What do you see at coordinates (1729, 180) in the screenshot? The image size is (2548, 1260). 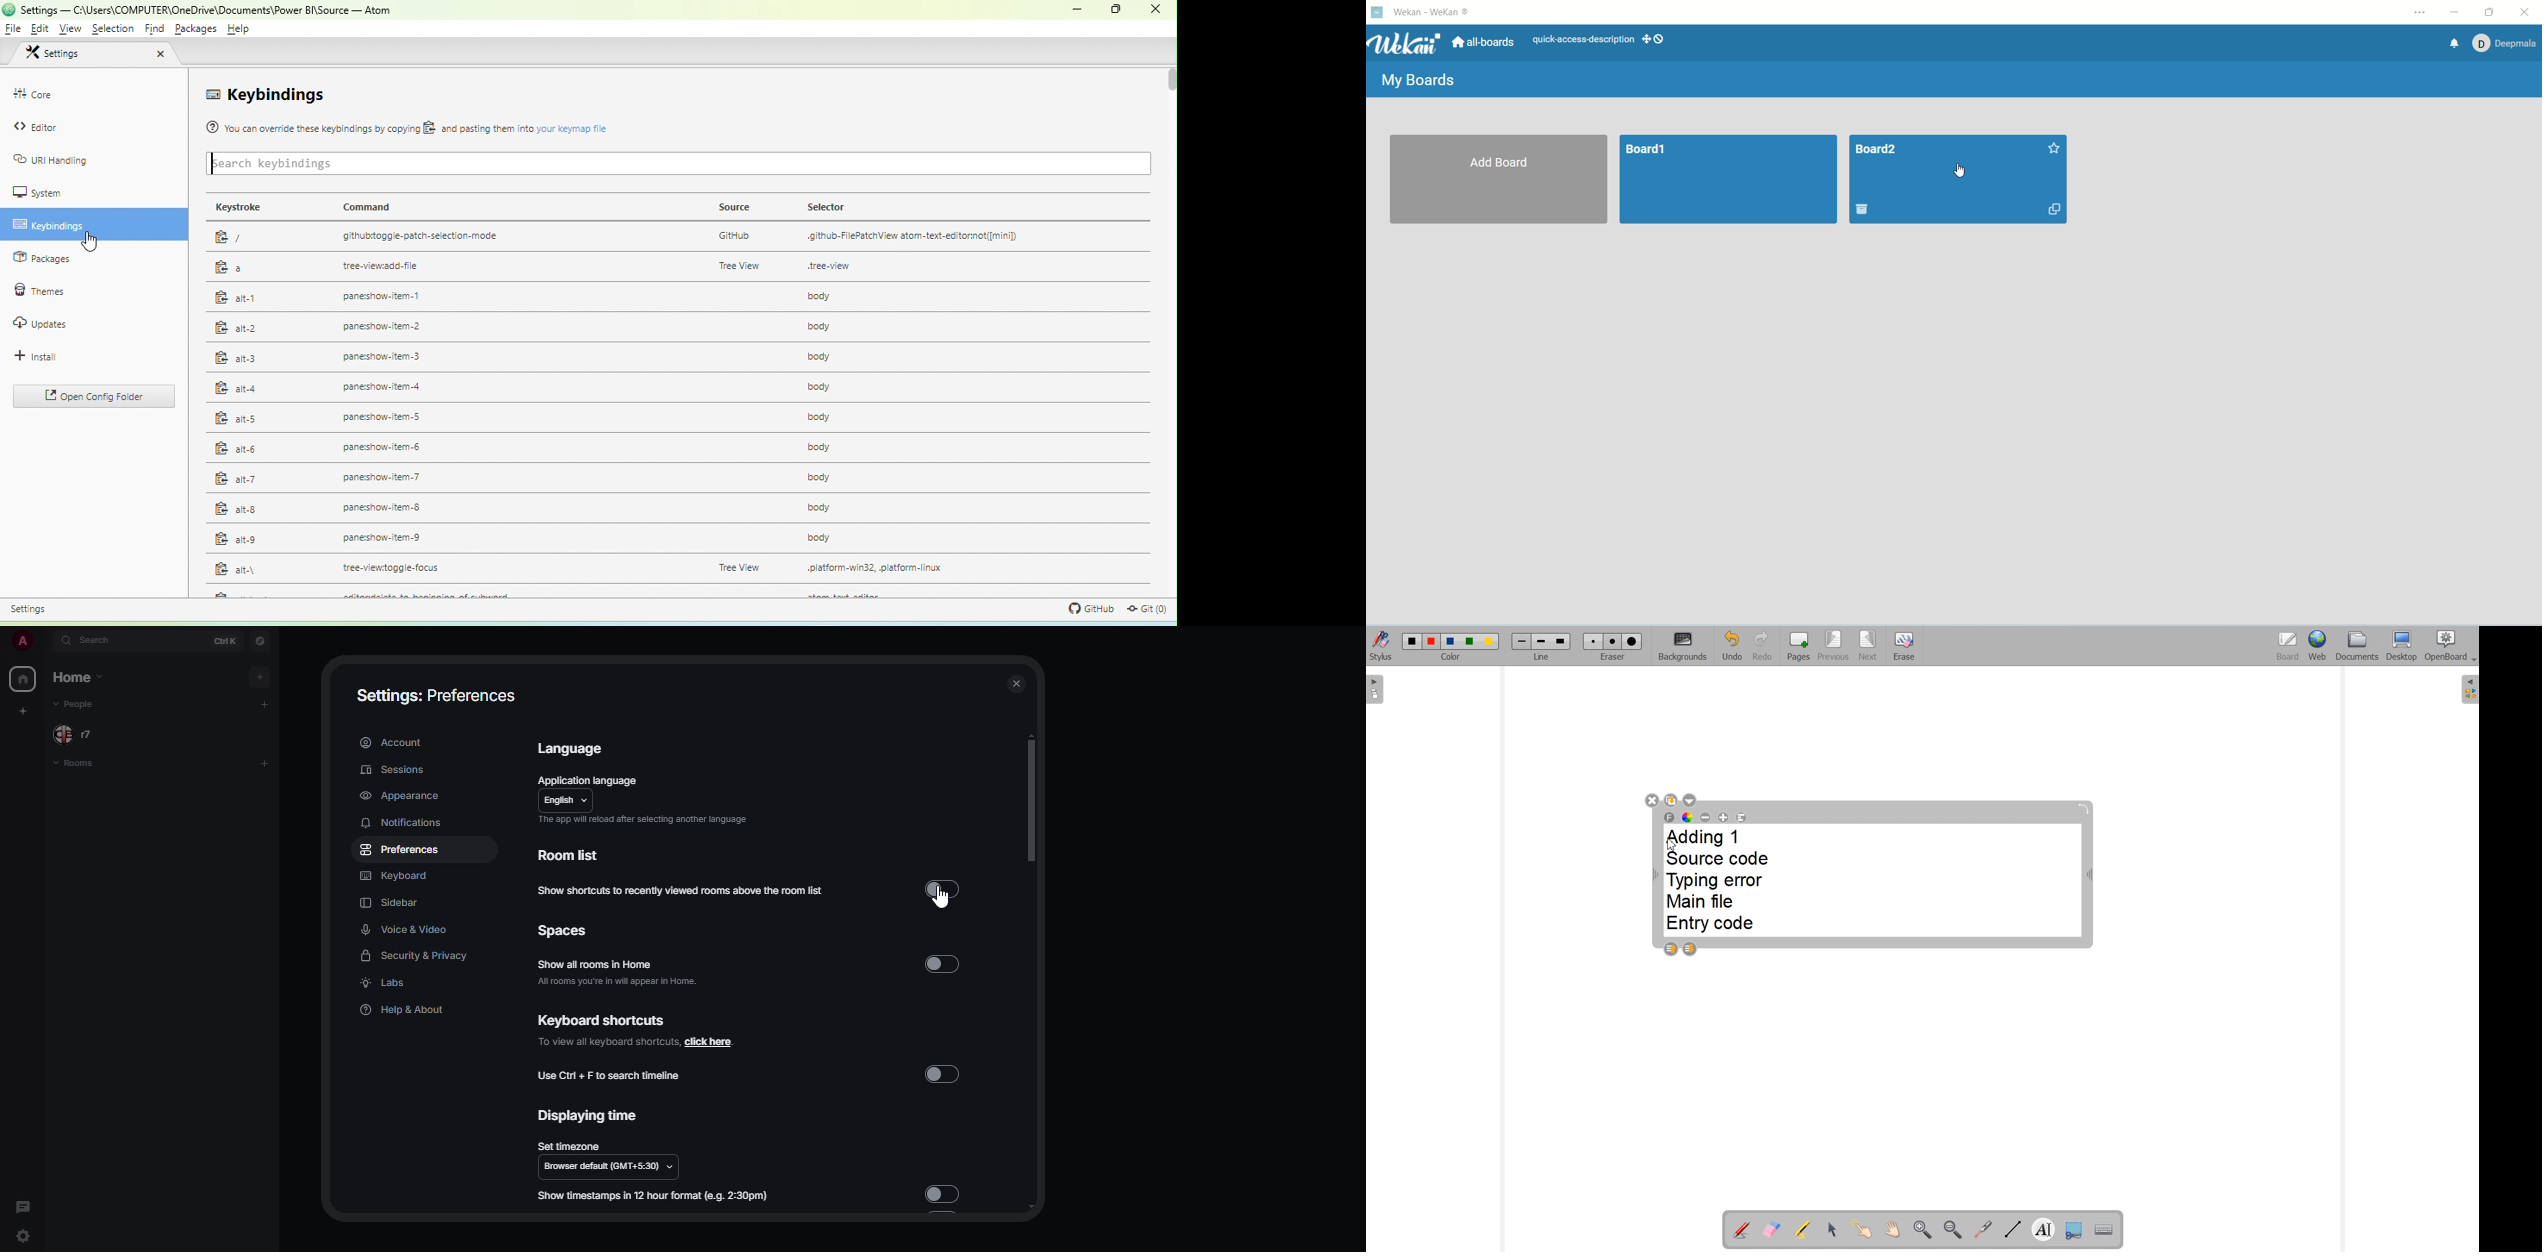 I see `board1` at bounding box center [1729, 180].